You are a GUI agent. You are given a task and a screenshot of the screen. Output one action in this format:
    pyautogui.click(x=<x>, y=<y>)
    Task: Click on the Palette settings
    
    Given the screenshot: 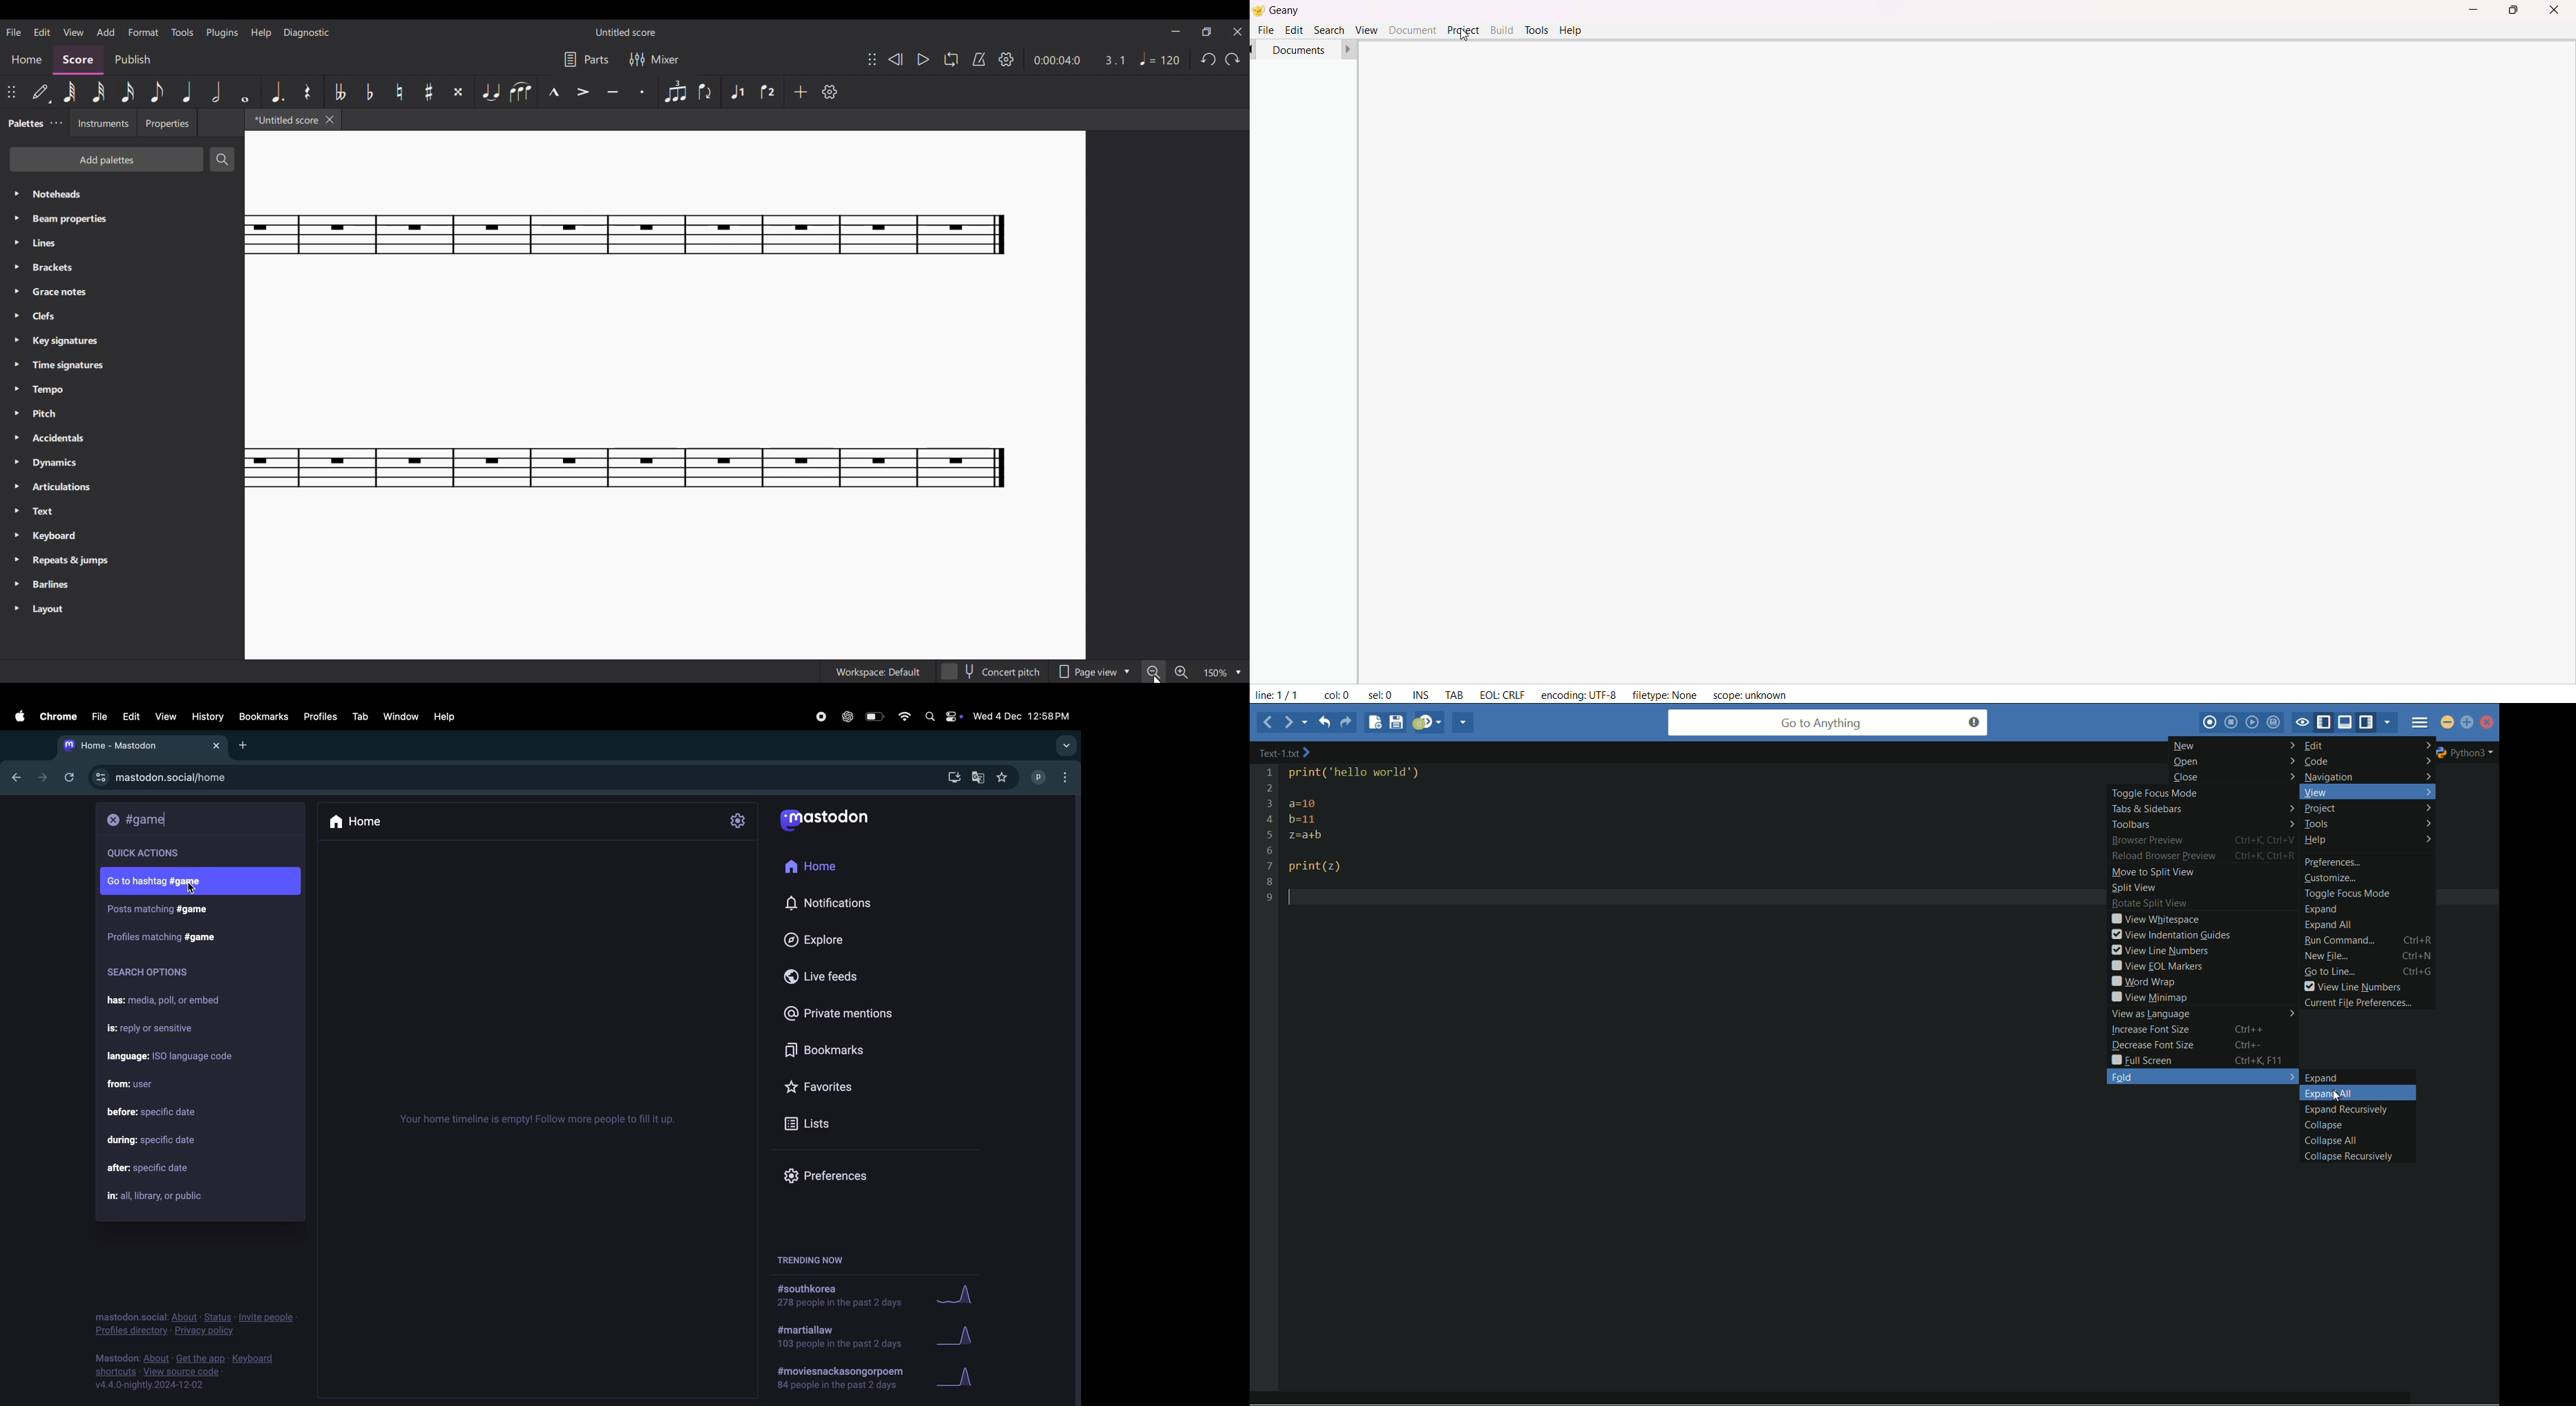 What is the action you would take?
    pyautogui.click(x=56, y=123)
    